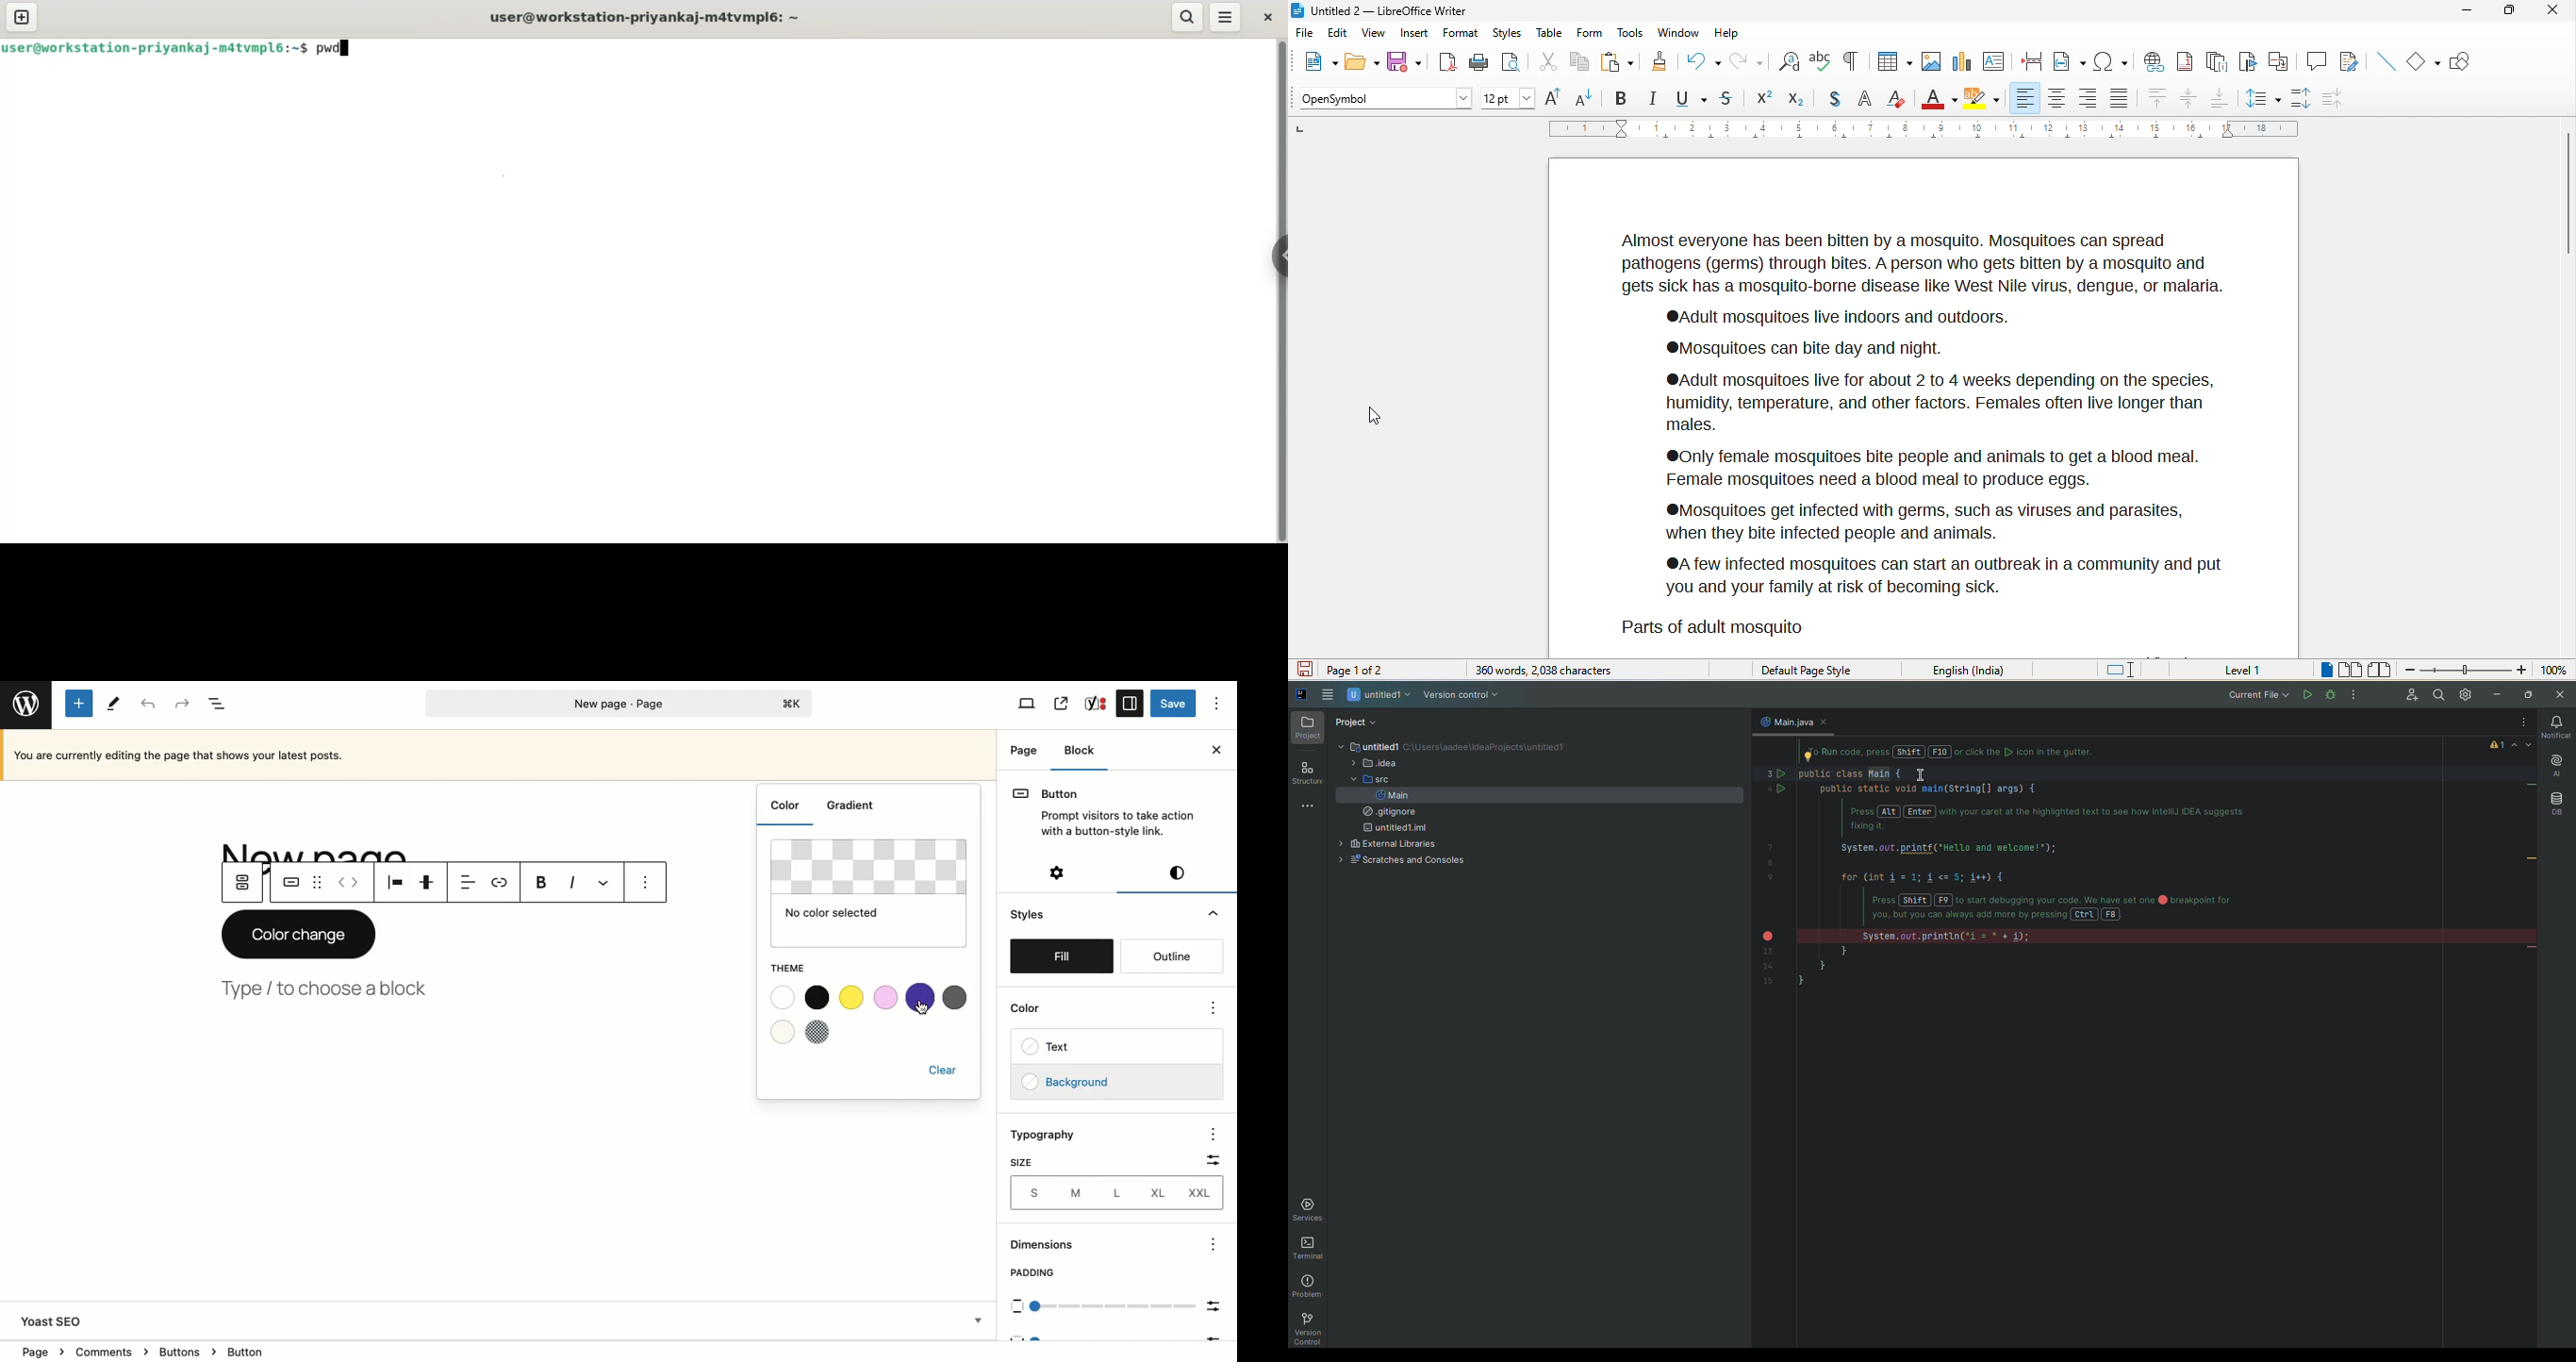 The height and width of the screenshot is (1372, 2576). Describe the element at coordinates (1630, 34) in the screenshot. I see `tools` at that location.